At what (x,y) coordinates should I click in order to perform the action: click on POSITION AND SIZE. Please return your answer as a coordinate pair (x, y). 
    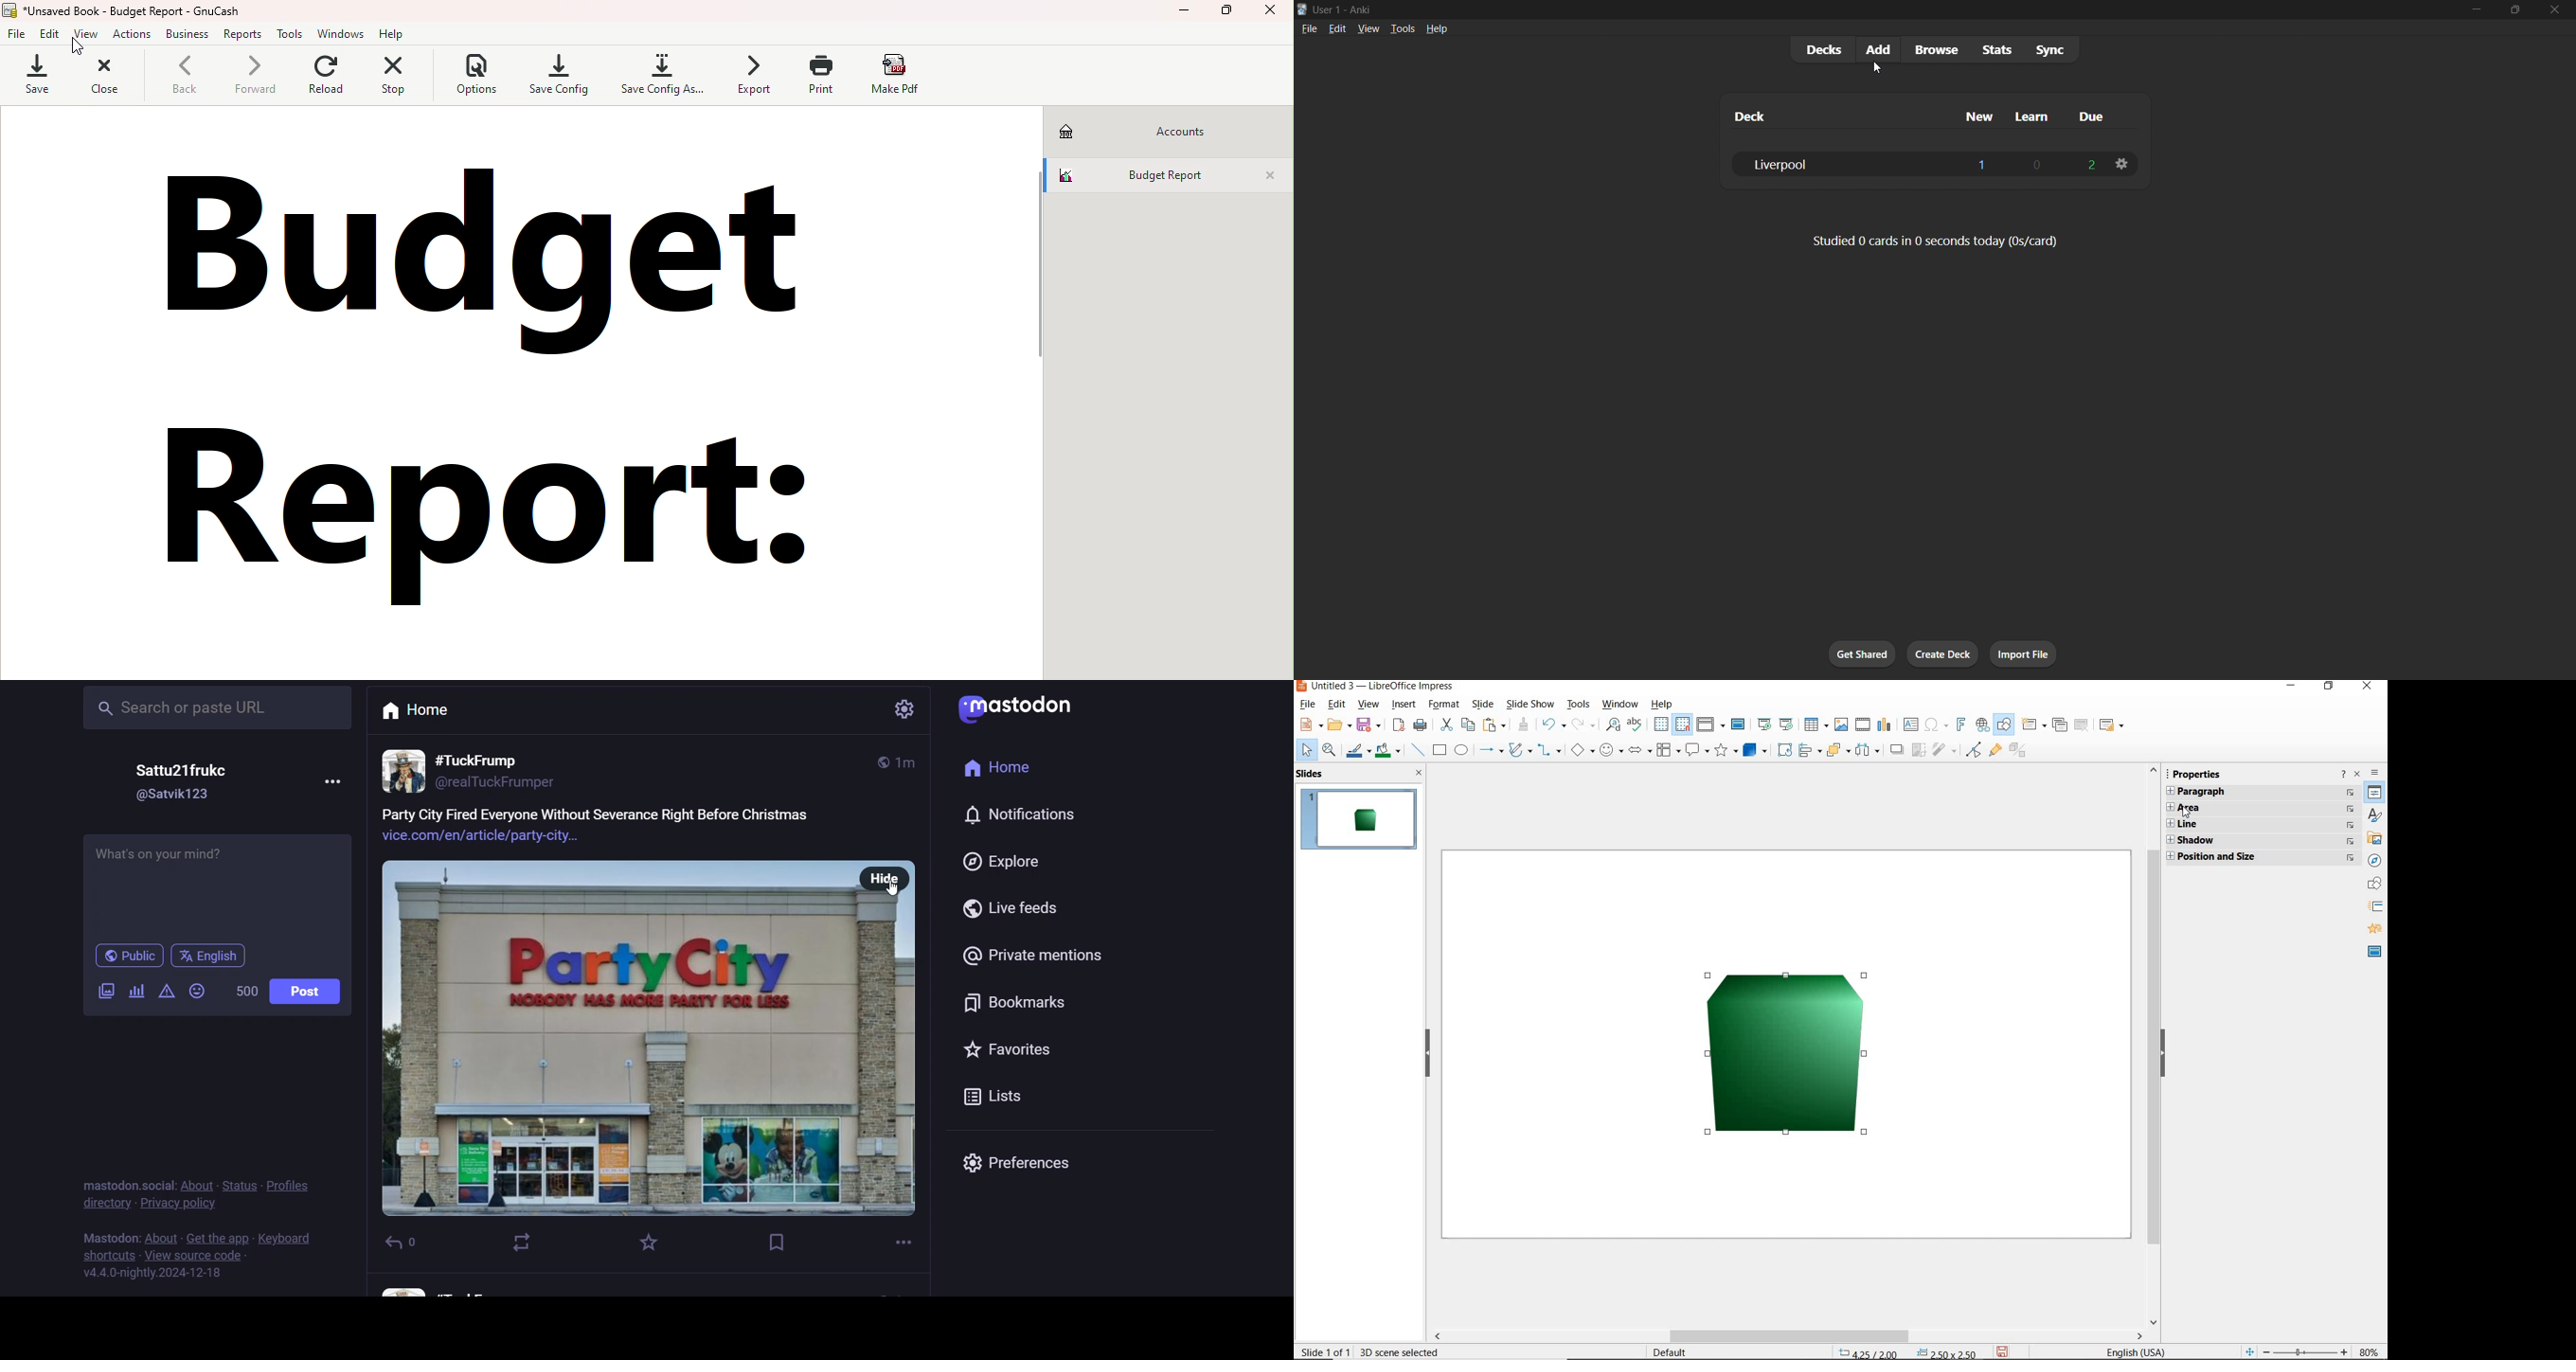
    Looking at the image, I should click on (1909, 1352).